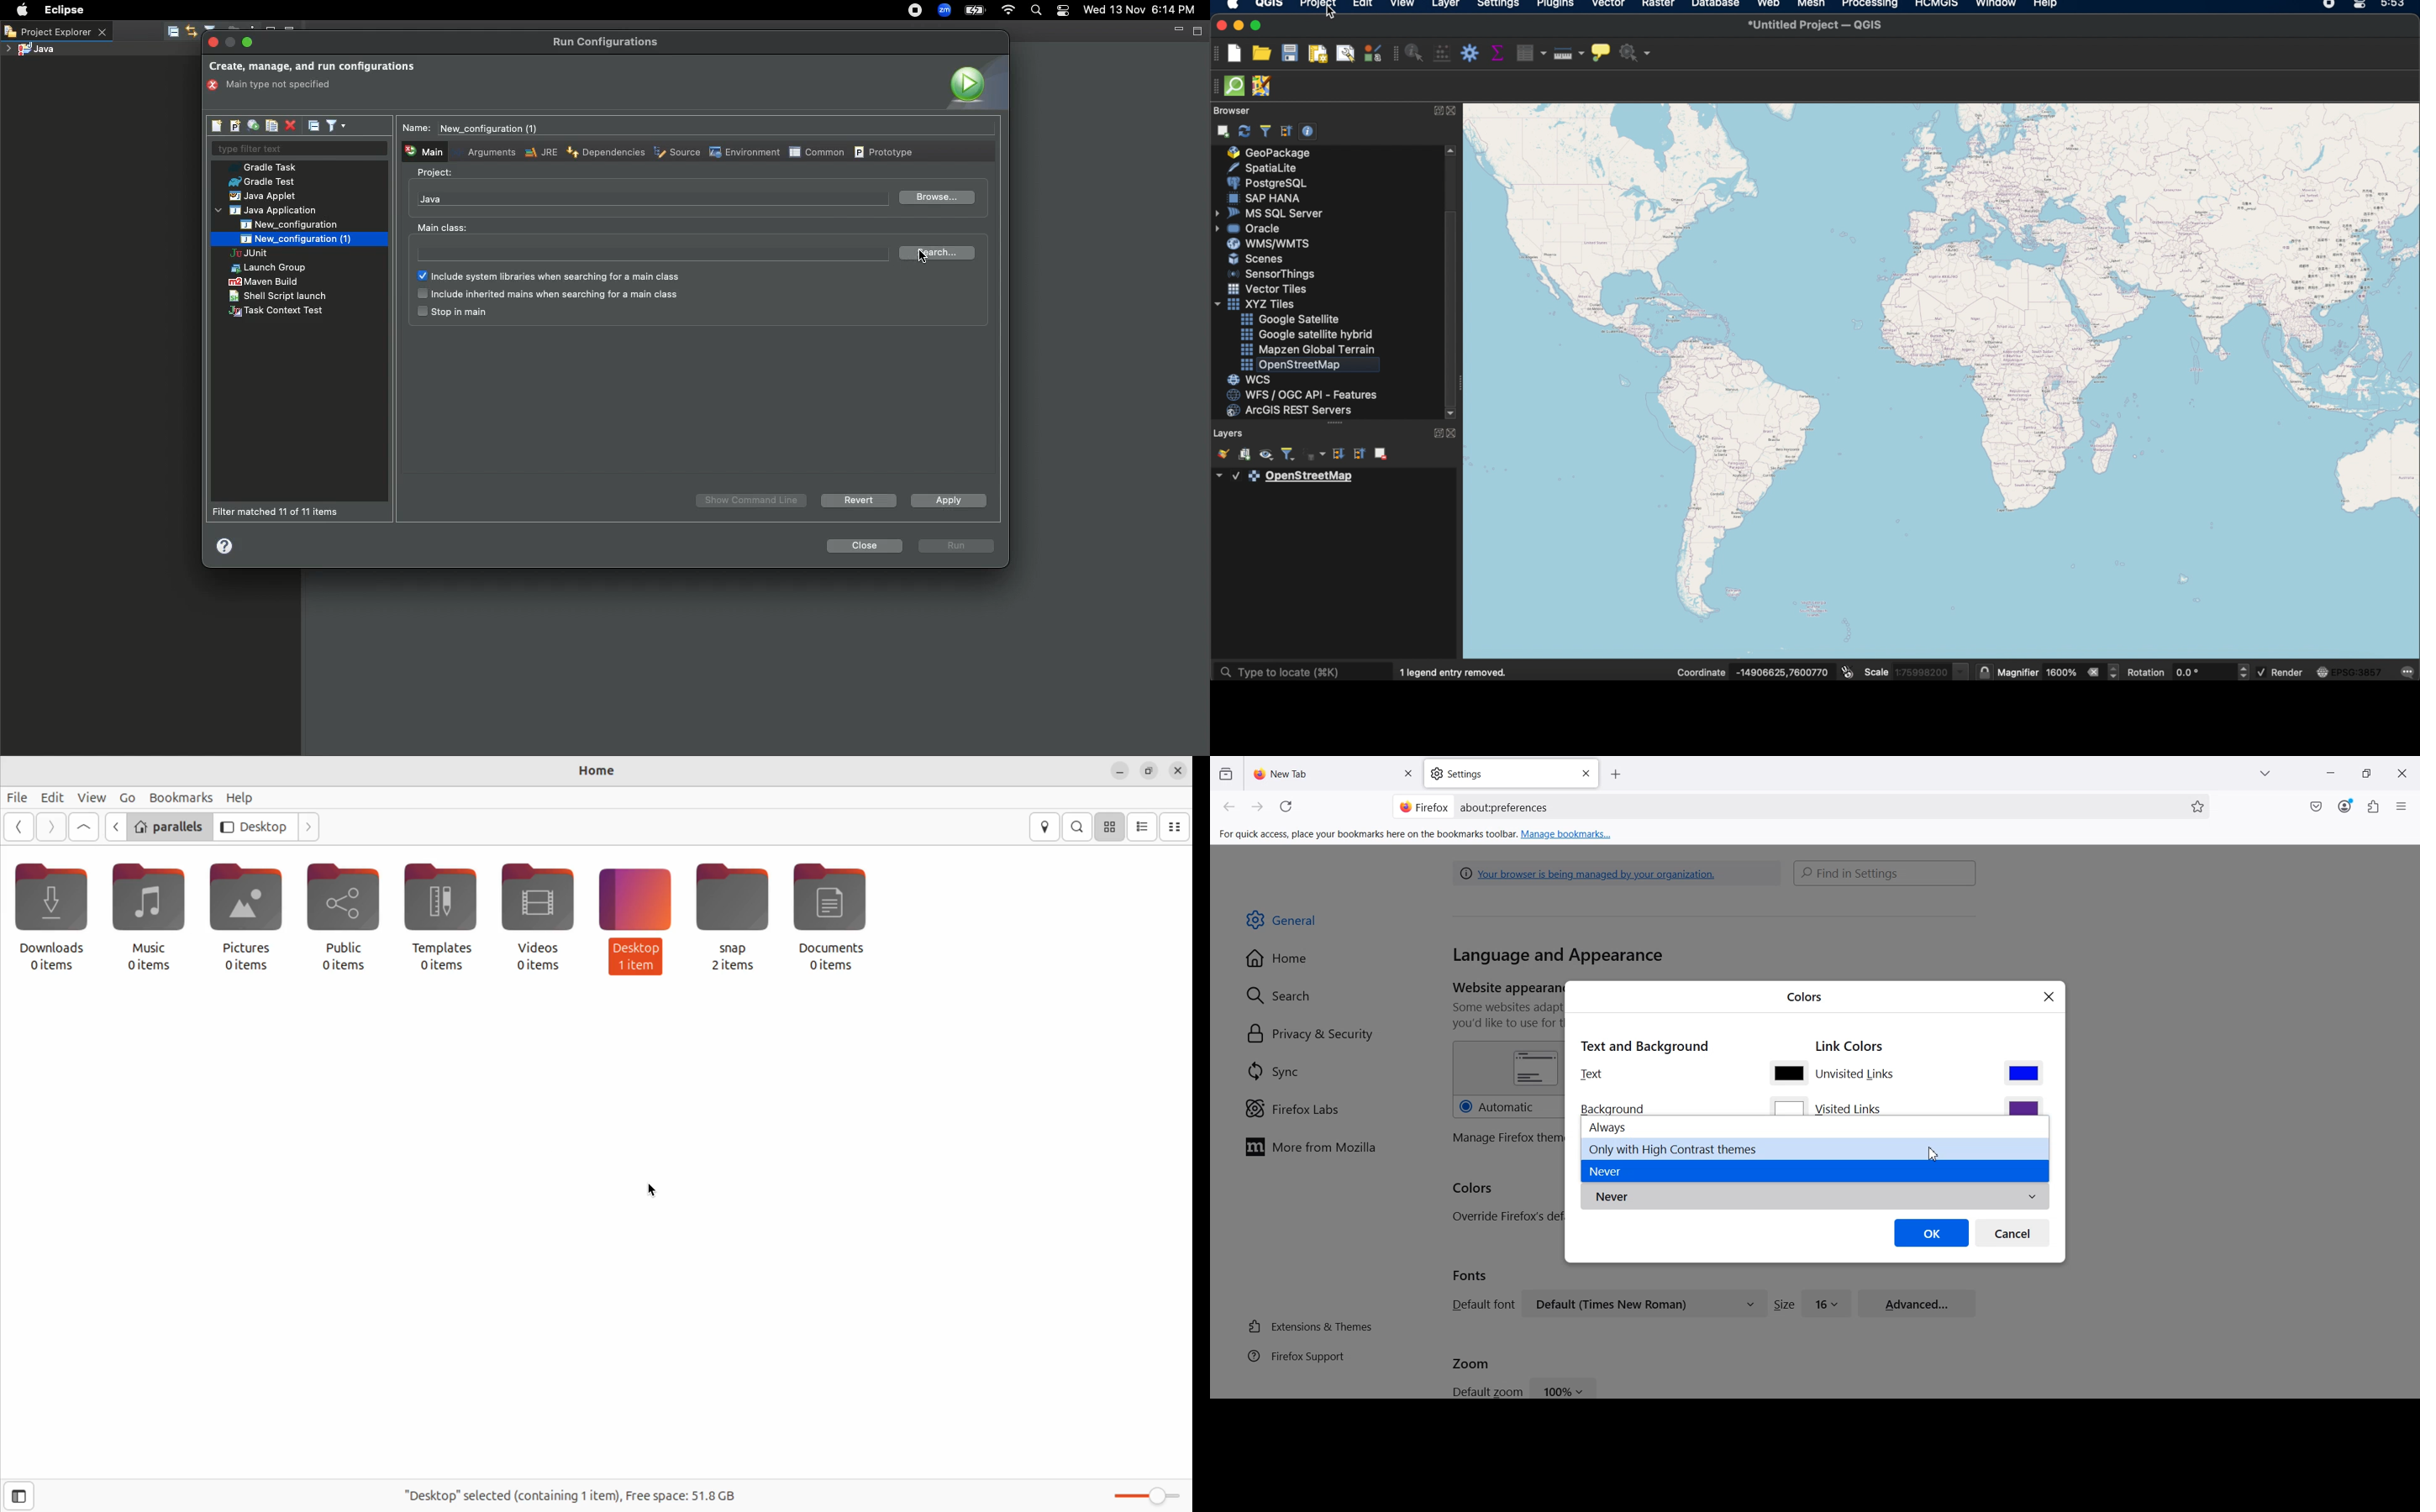 This screenshot has height=1512, width=2436. Describe the element at coordinates (1935, 1154) in the screenshot. I see `Cursor` at that location.